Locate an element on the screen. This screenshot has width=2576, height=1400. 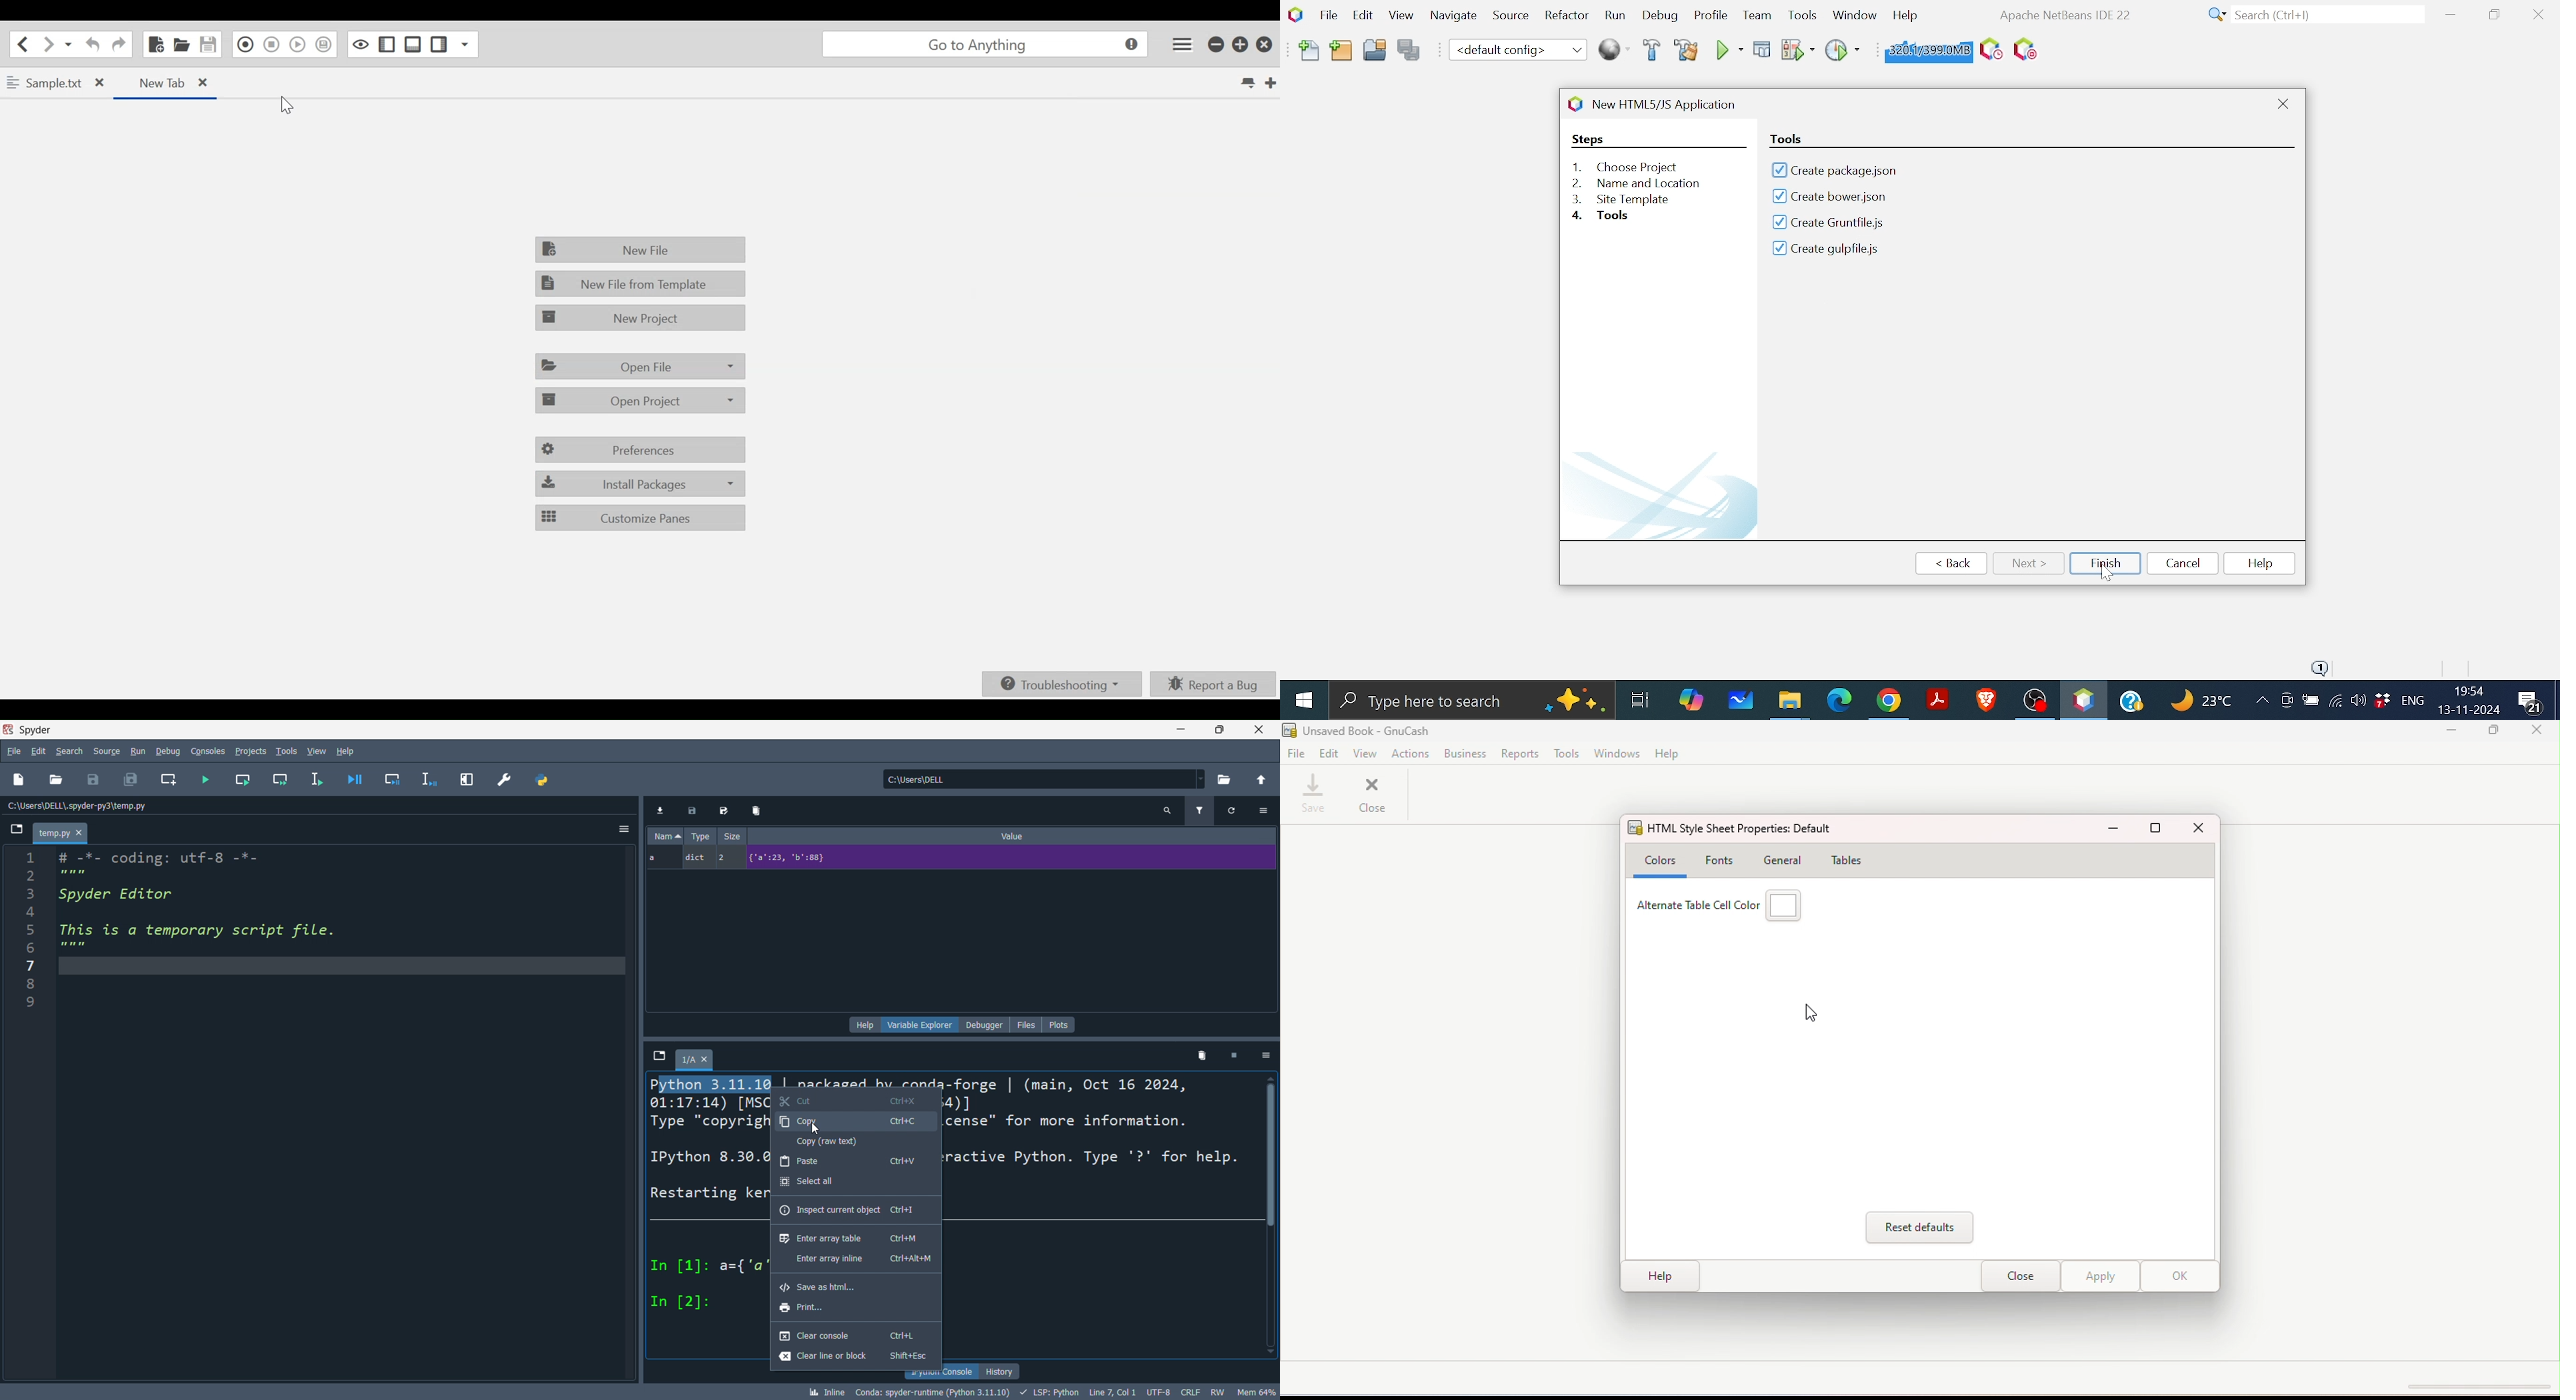
Stop Recording in Macro is located at coordinates (271, 46).